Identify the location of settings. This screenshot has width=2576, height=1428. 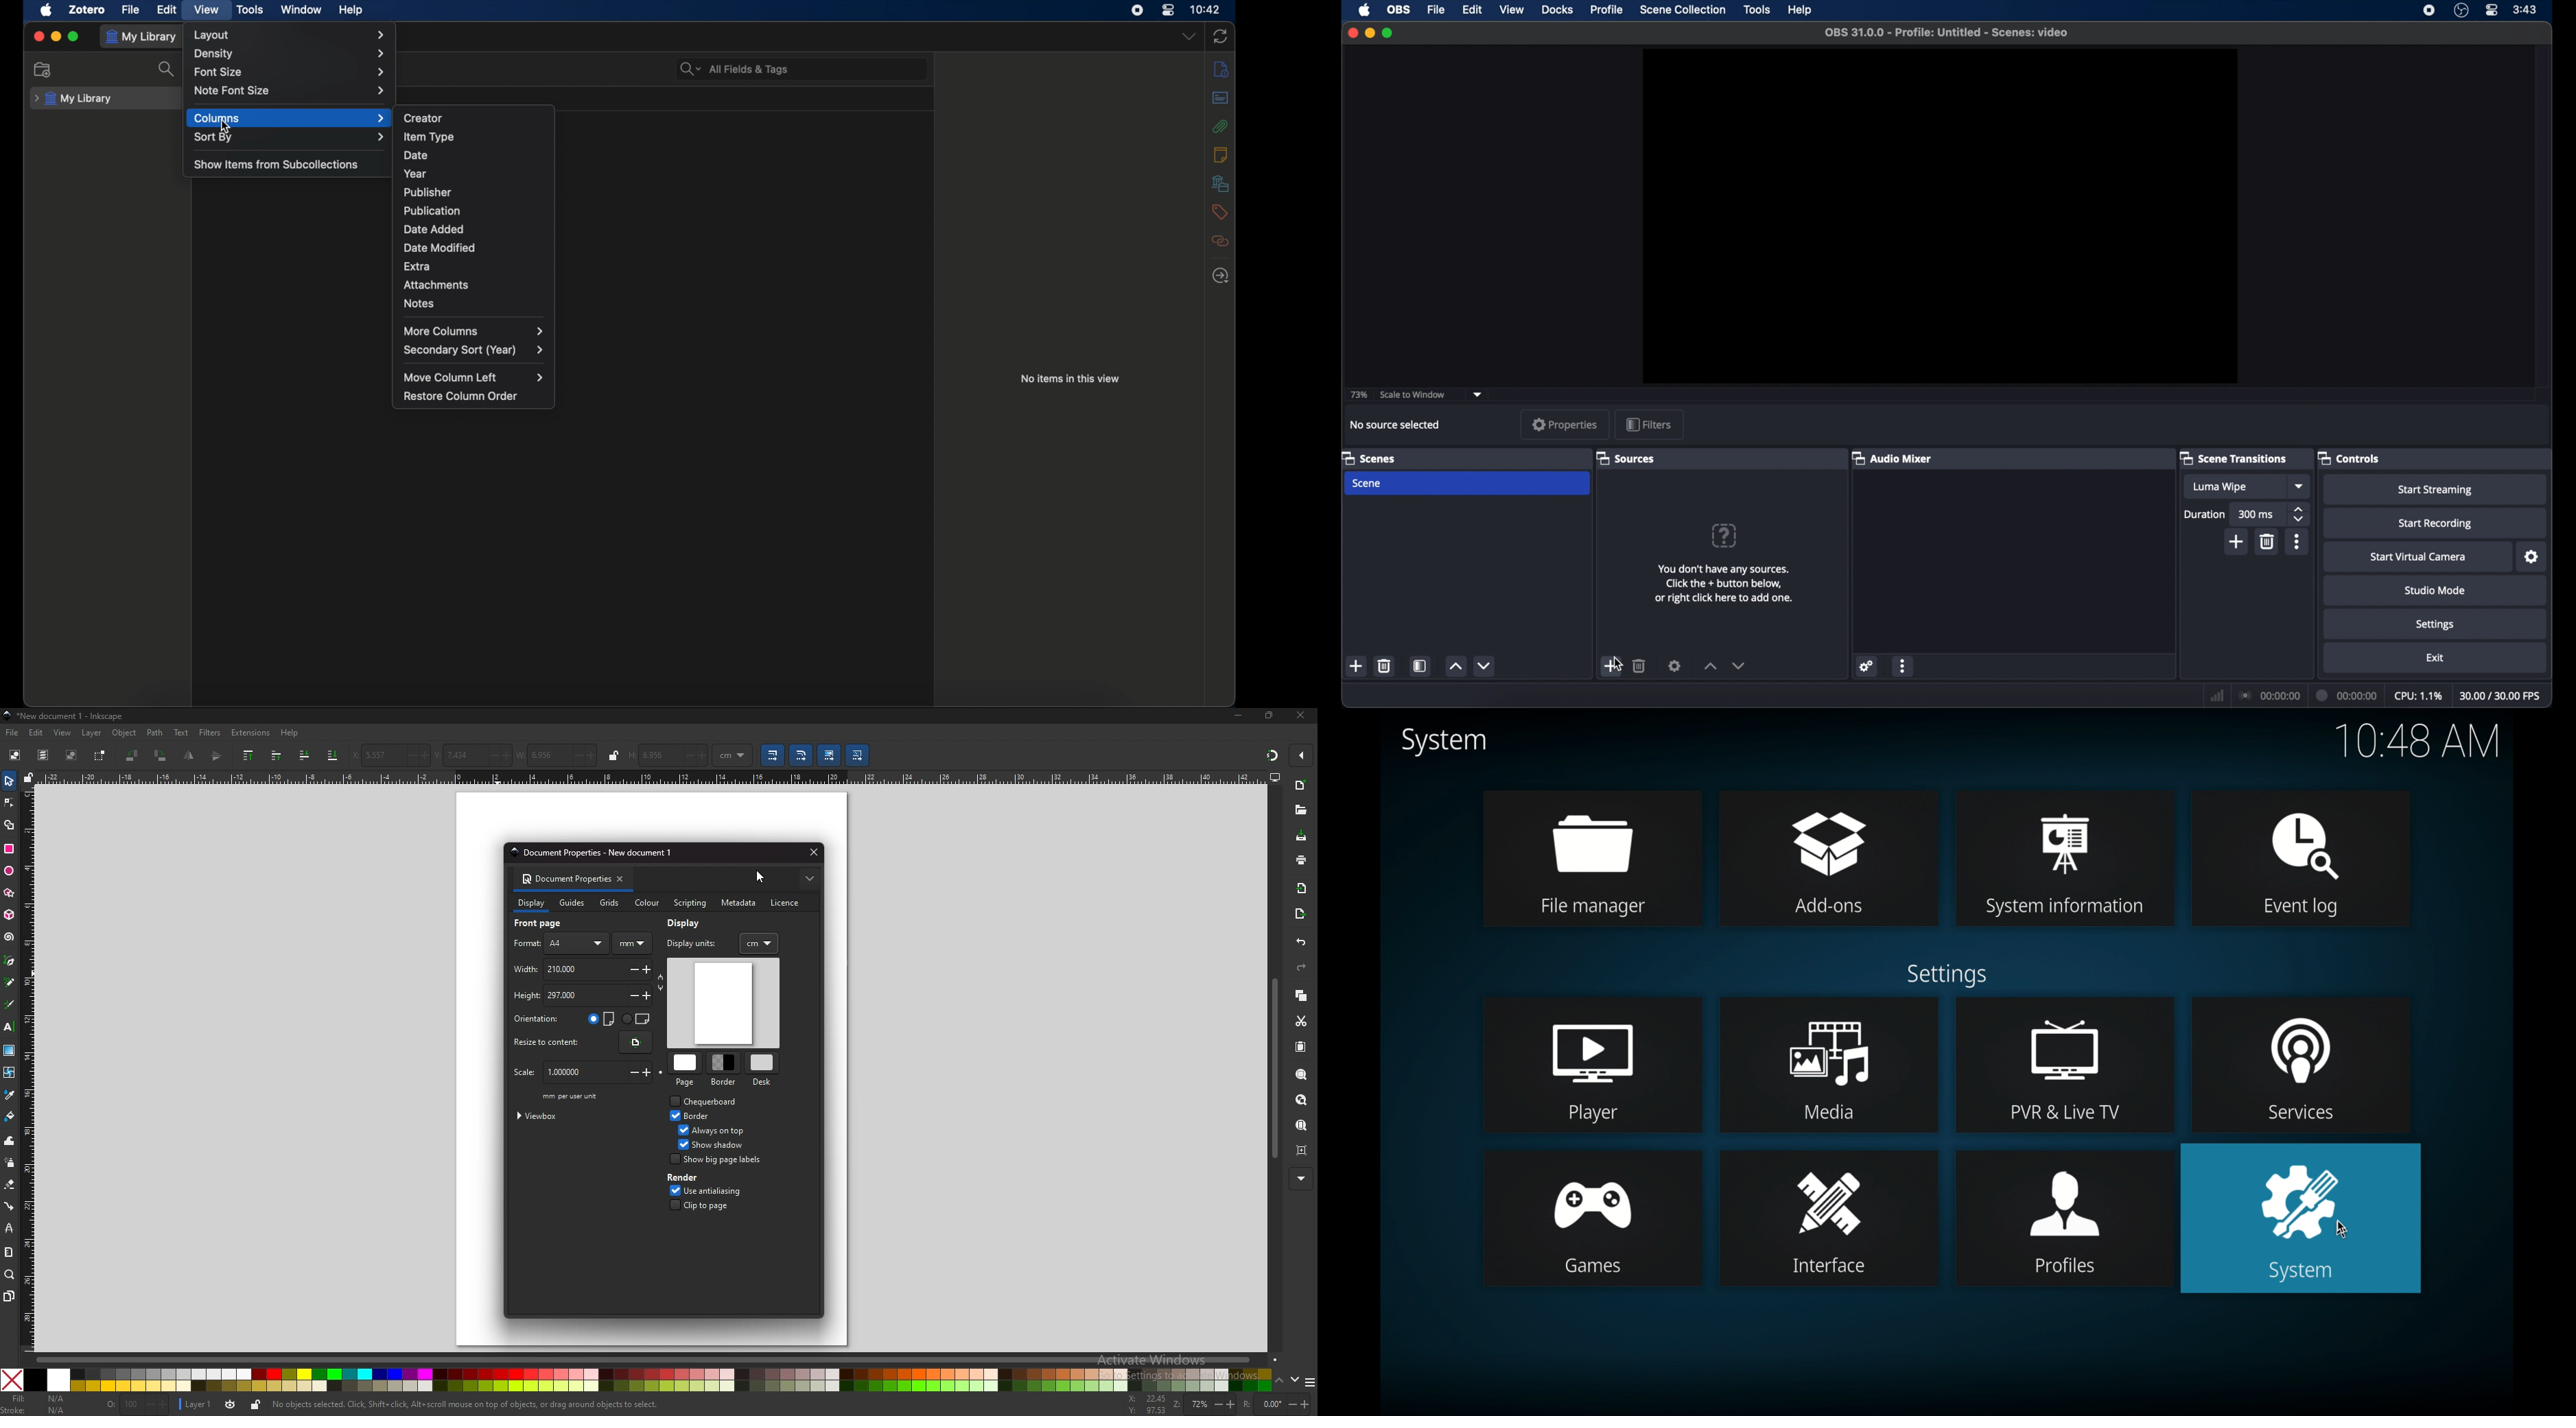
(2436, 625).